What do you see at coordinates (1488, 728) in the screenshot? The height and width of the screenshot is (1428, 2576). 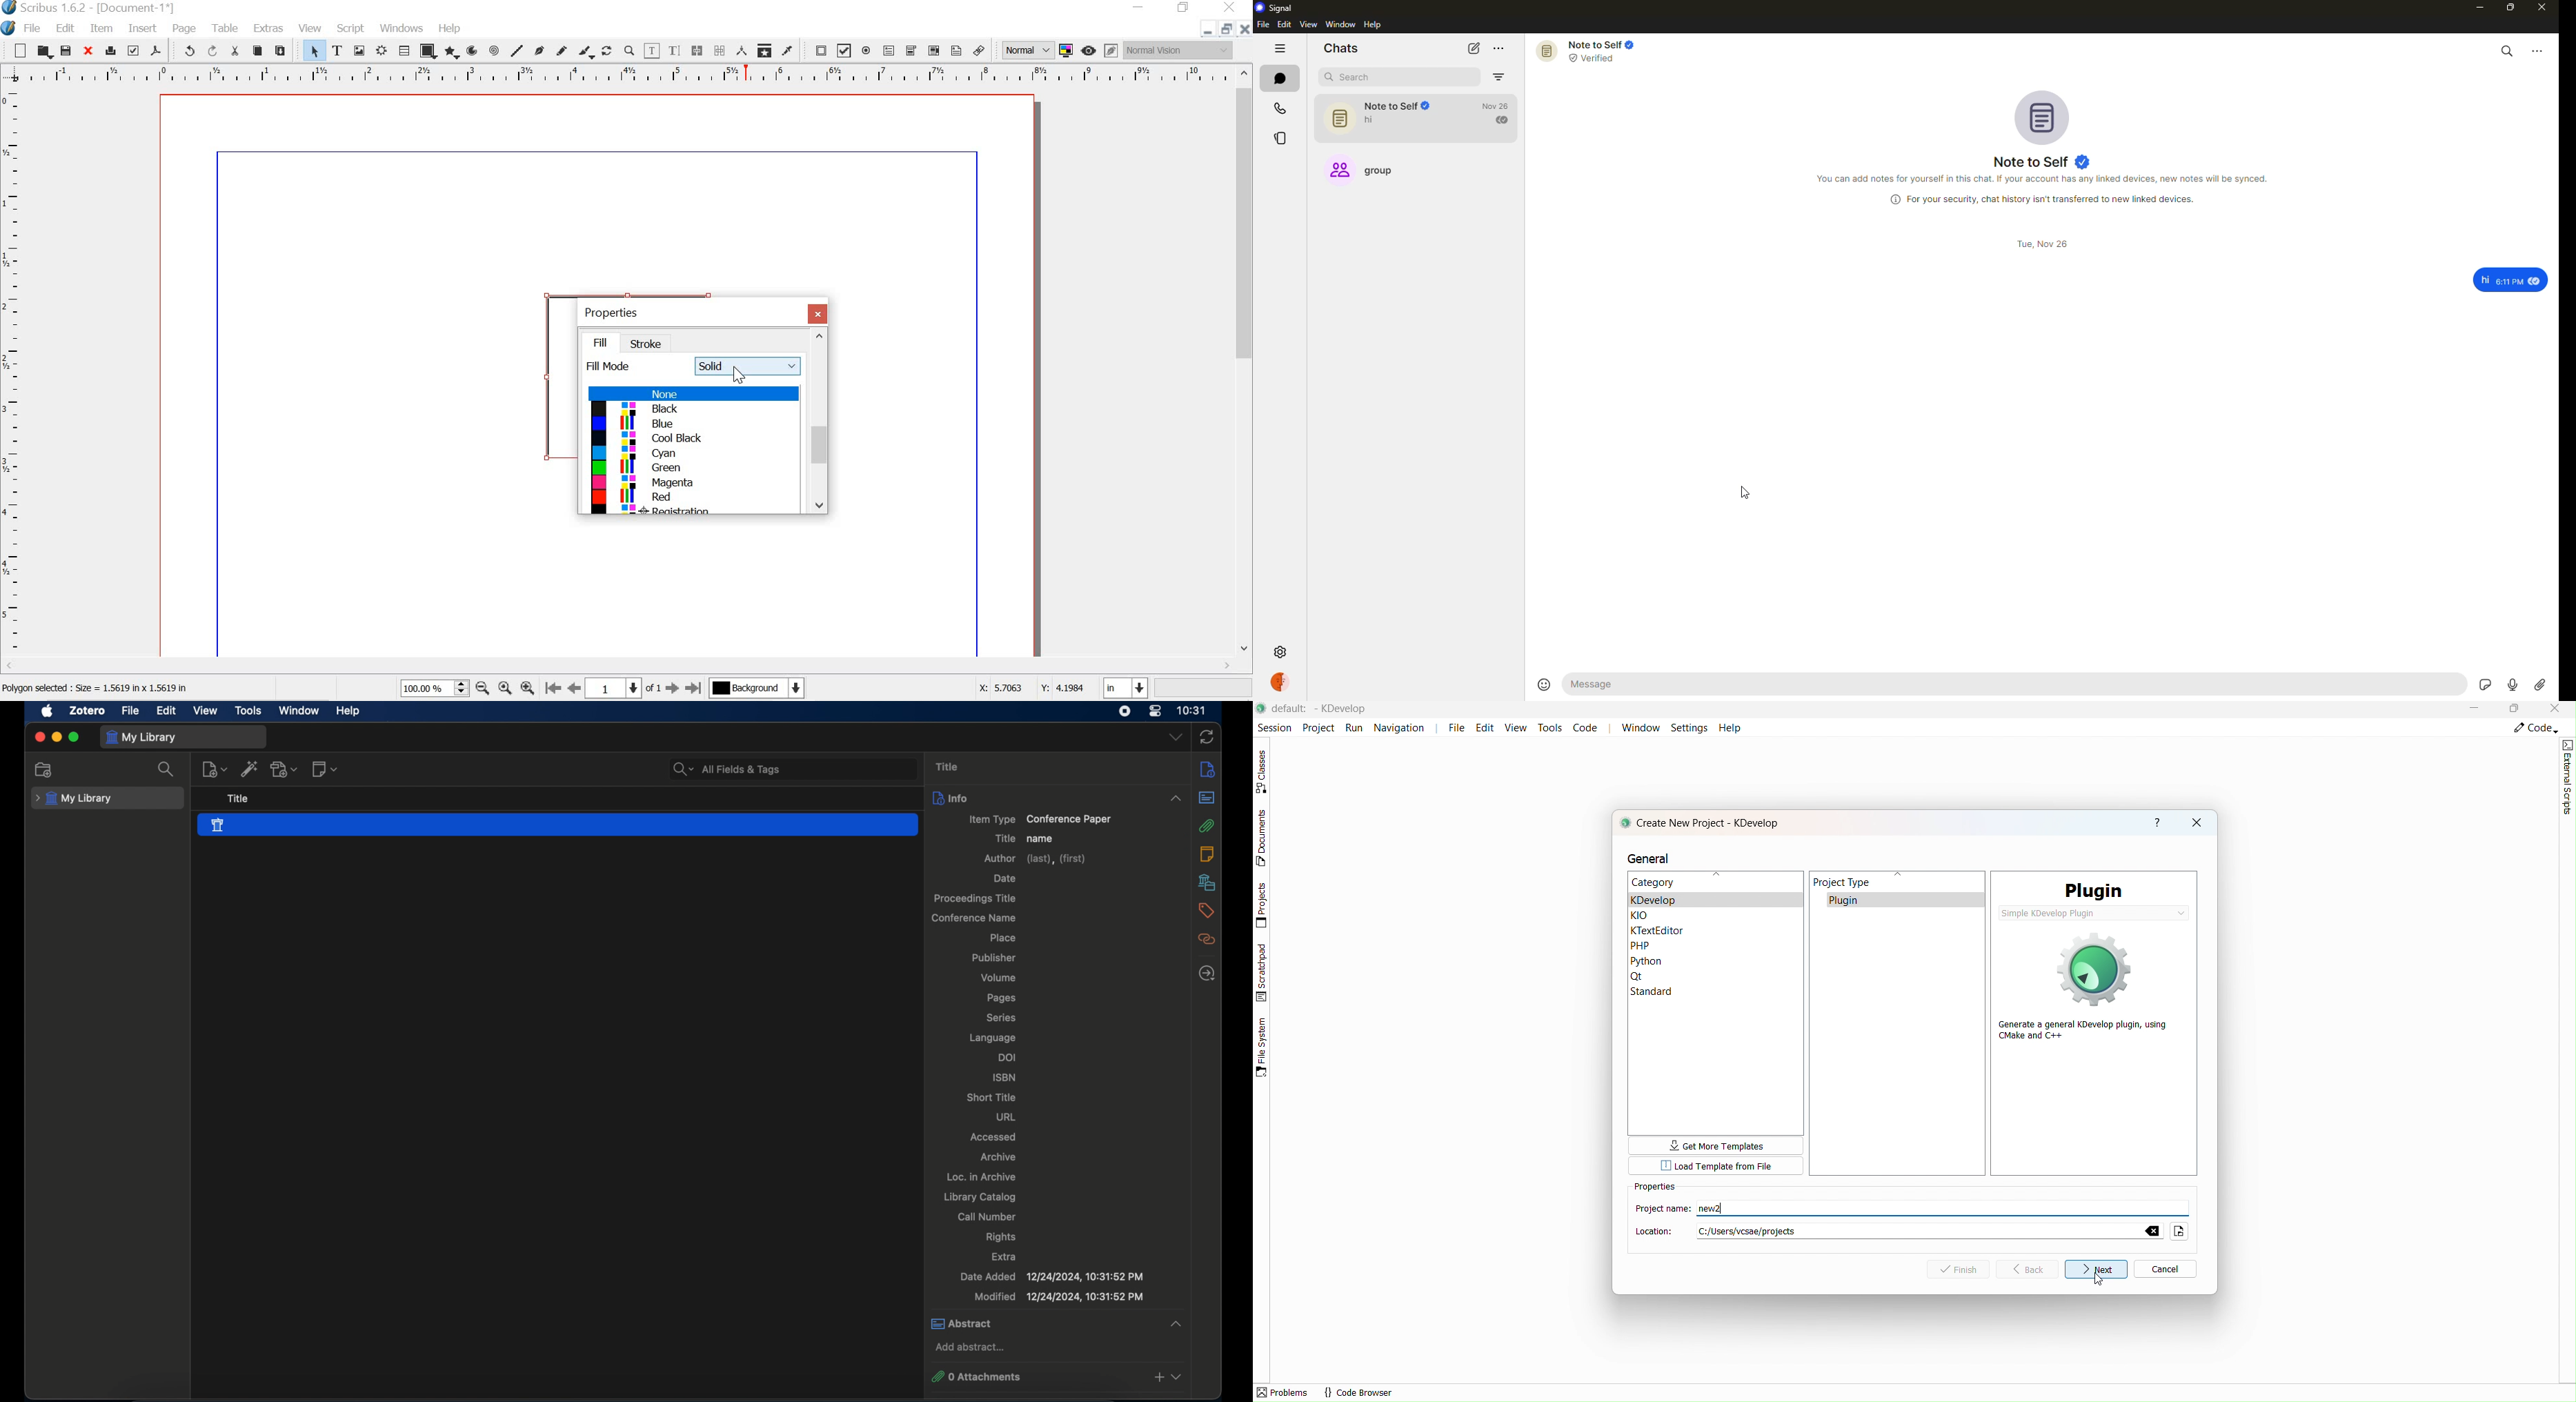 I see `Edit` at bounding box center [1488, 728].